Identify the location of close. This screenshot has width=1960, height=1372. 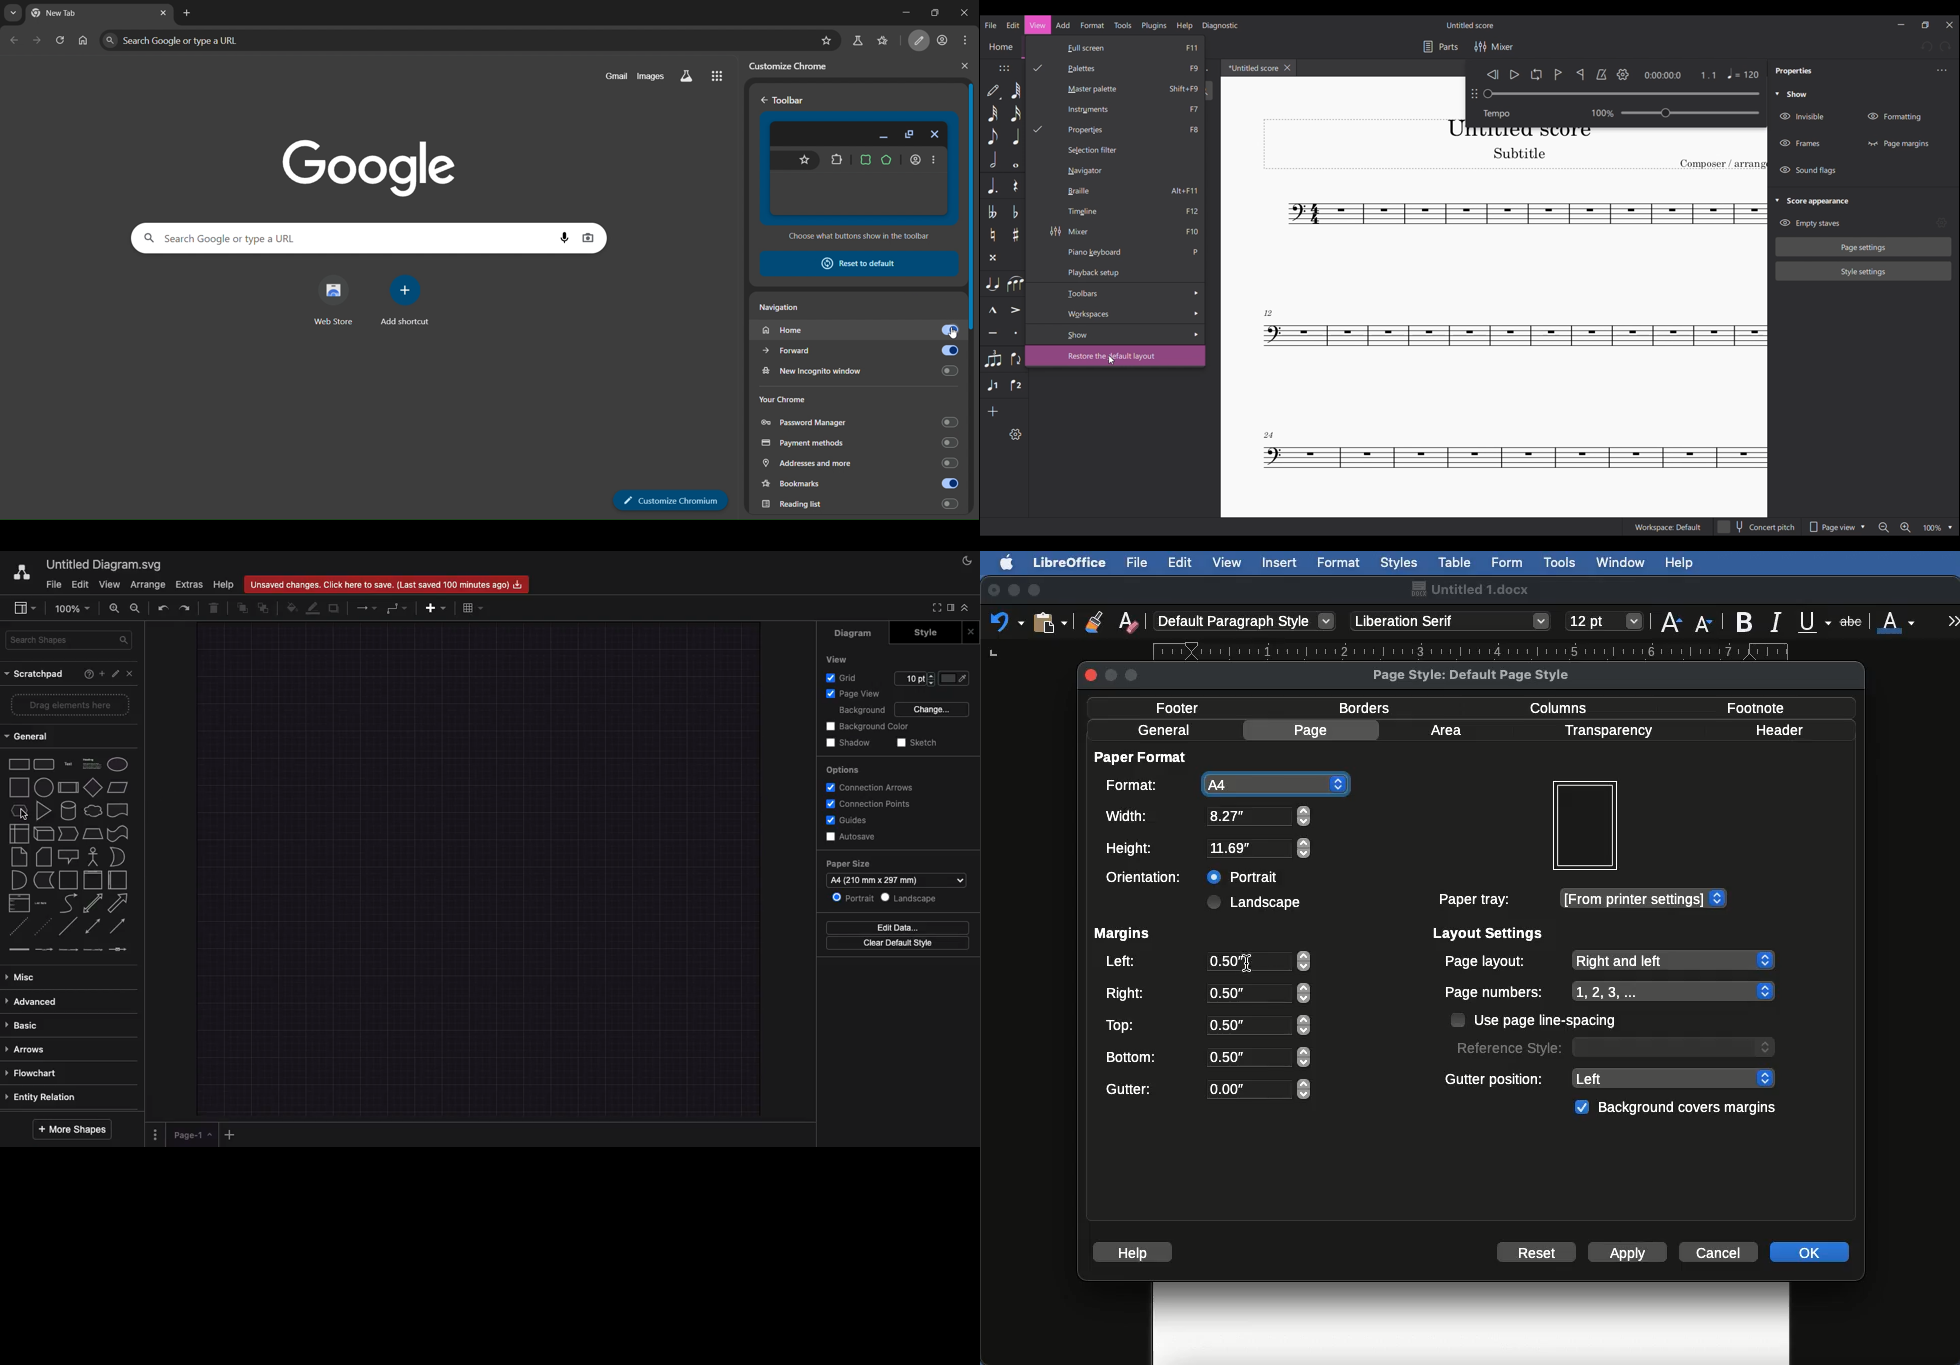
(966, 66).